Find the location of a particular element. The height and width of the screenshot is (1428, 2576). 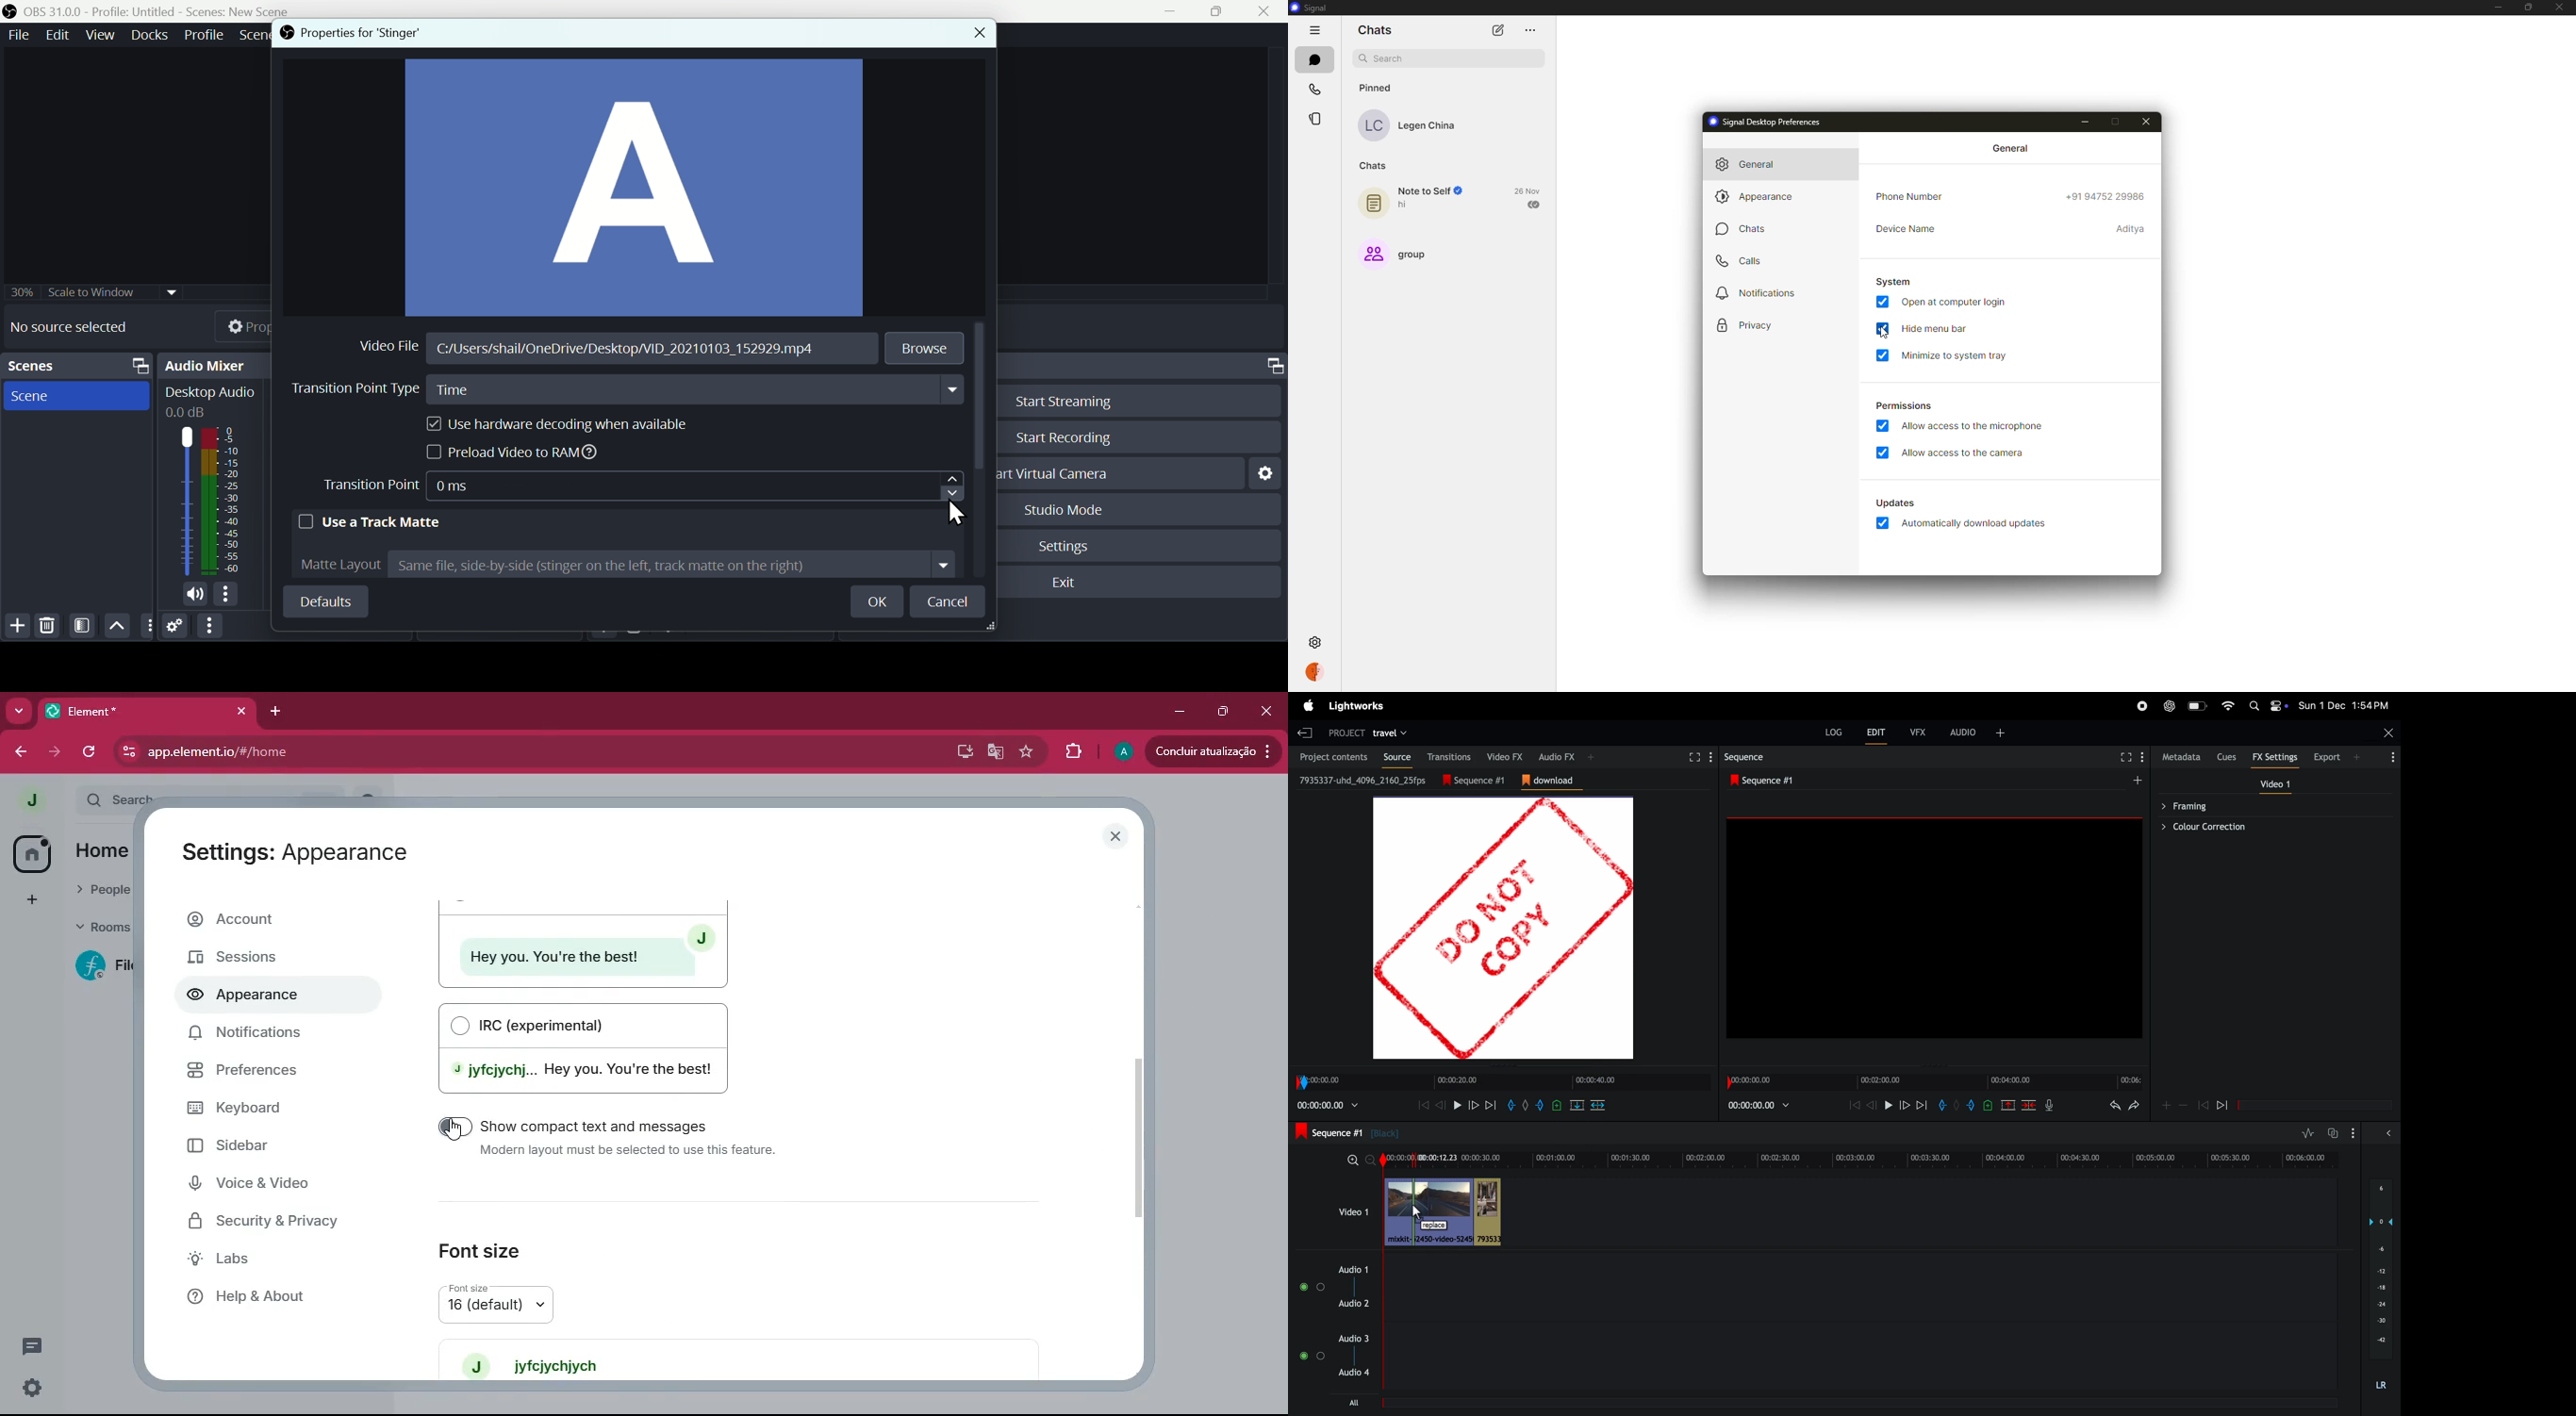

Close is located at coordinates (1269, 11).